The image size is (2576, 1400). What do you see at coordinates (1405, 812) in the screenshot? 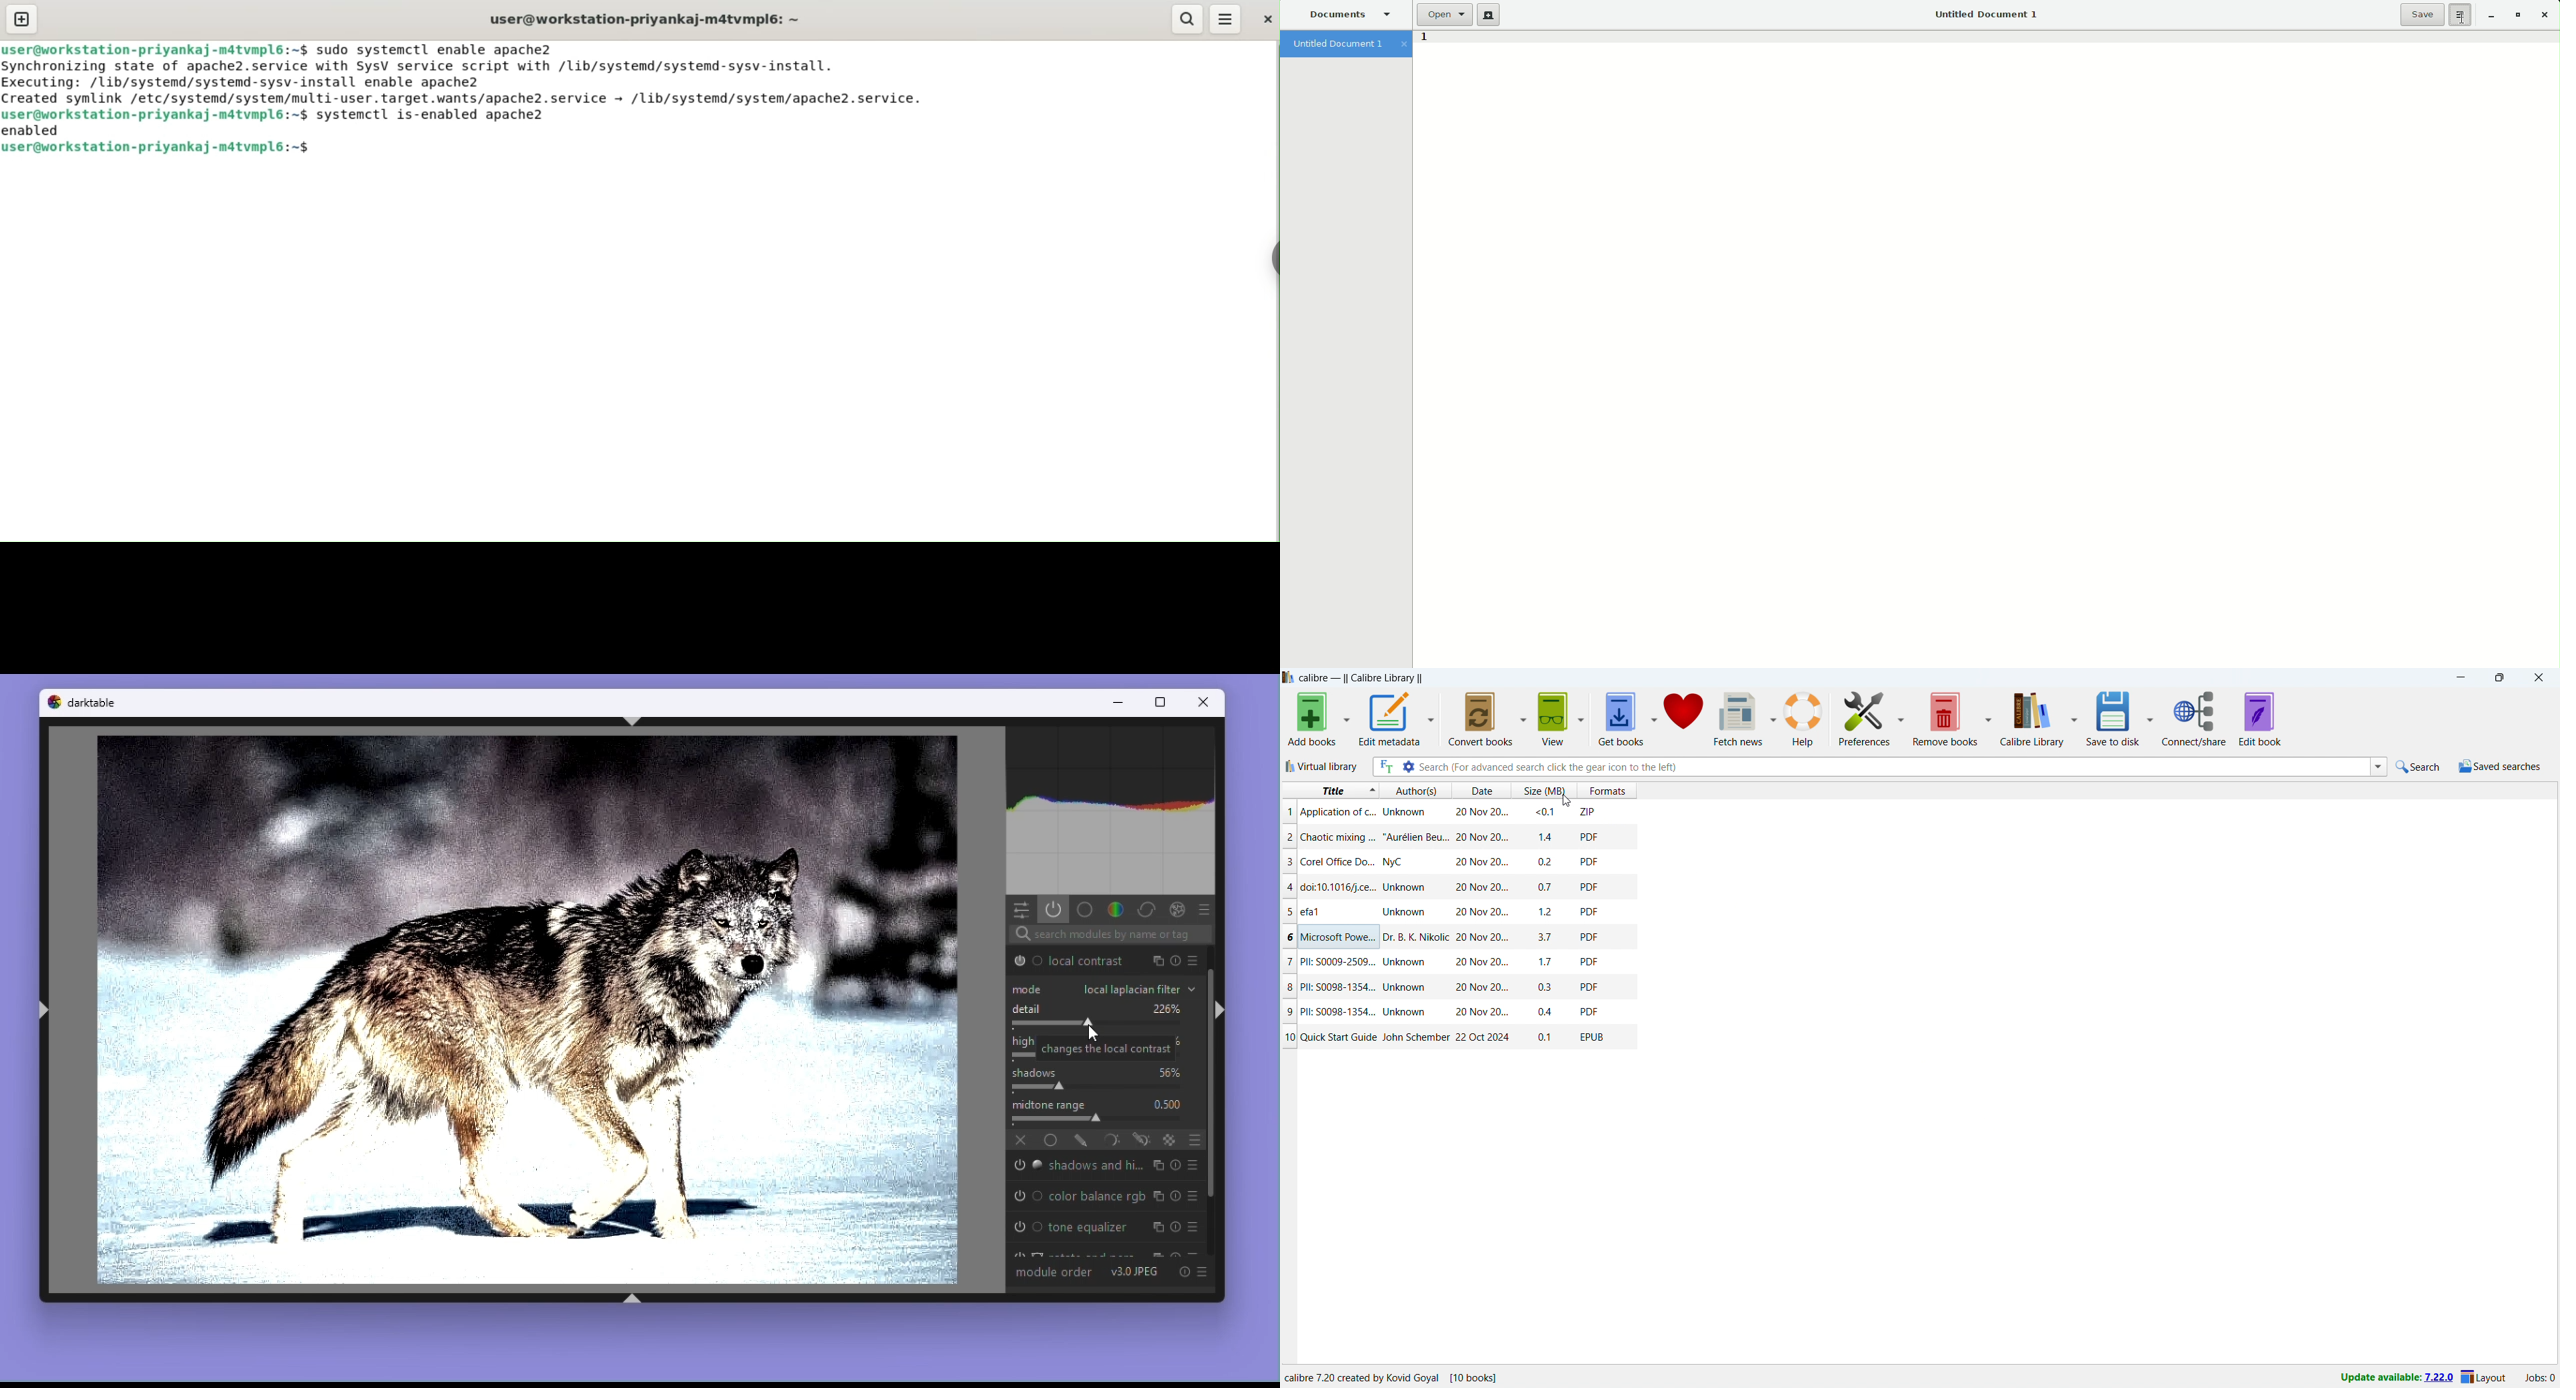
I see `author` at bounding box center [1405, 812].